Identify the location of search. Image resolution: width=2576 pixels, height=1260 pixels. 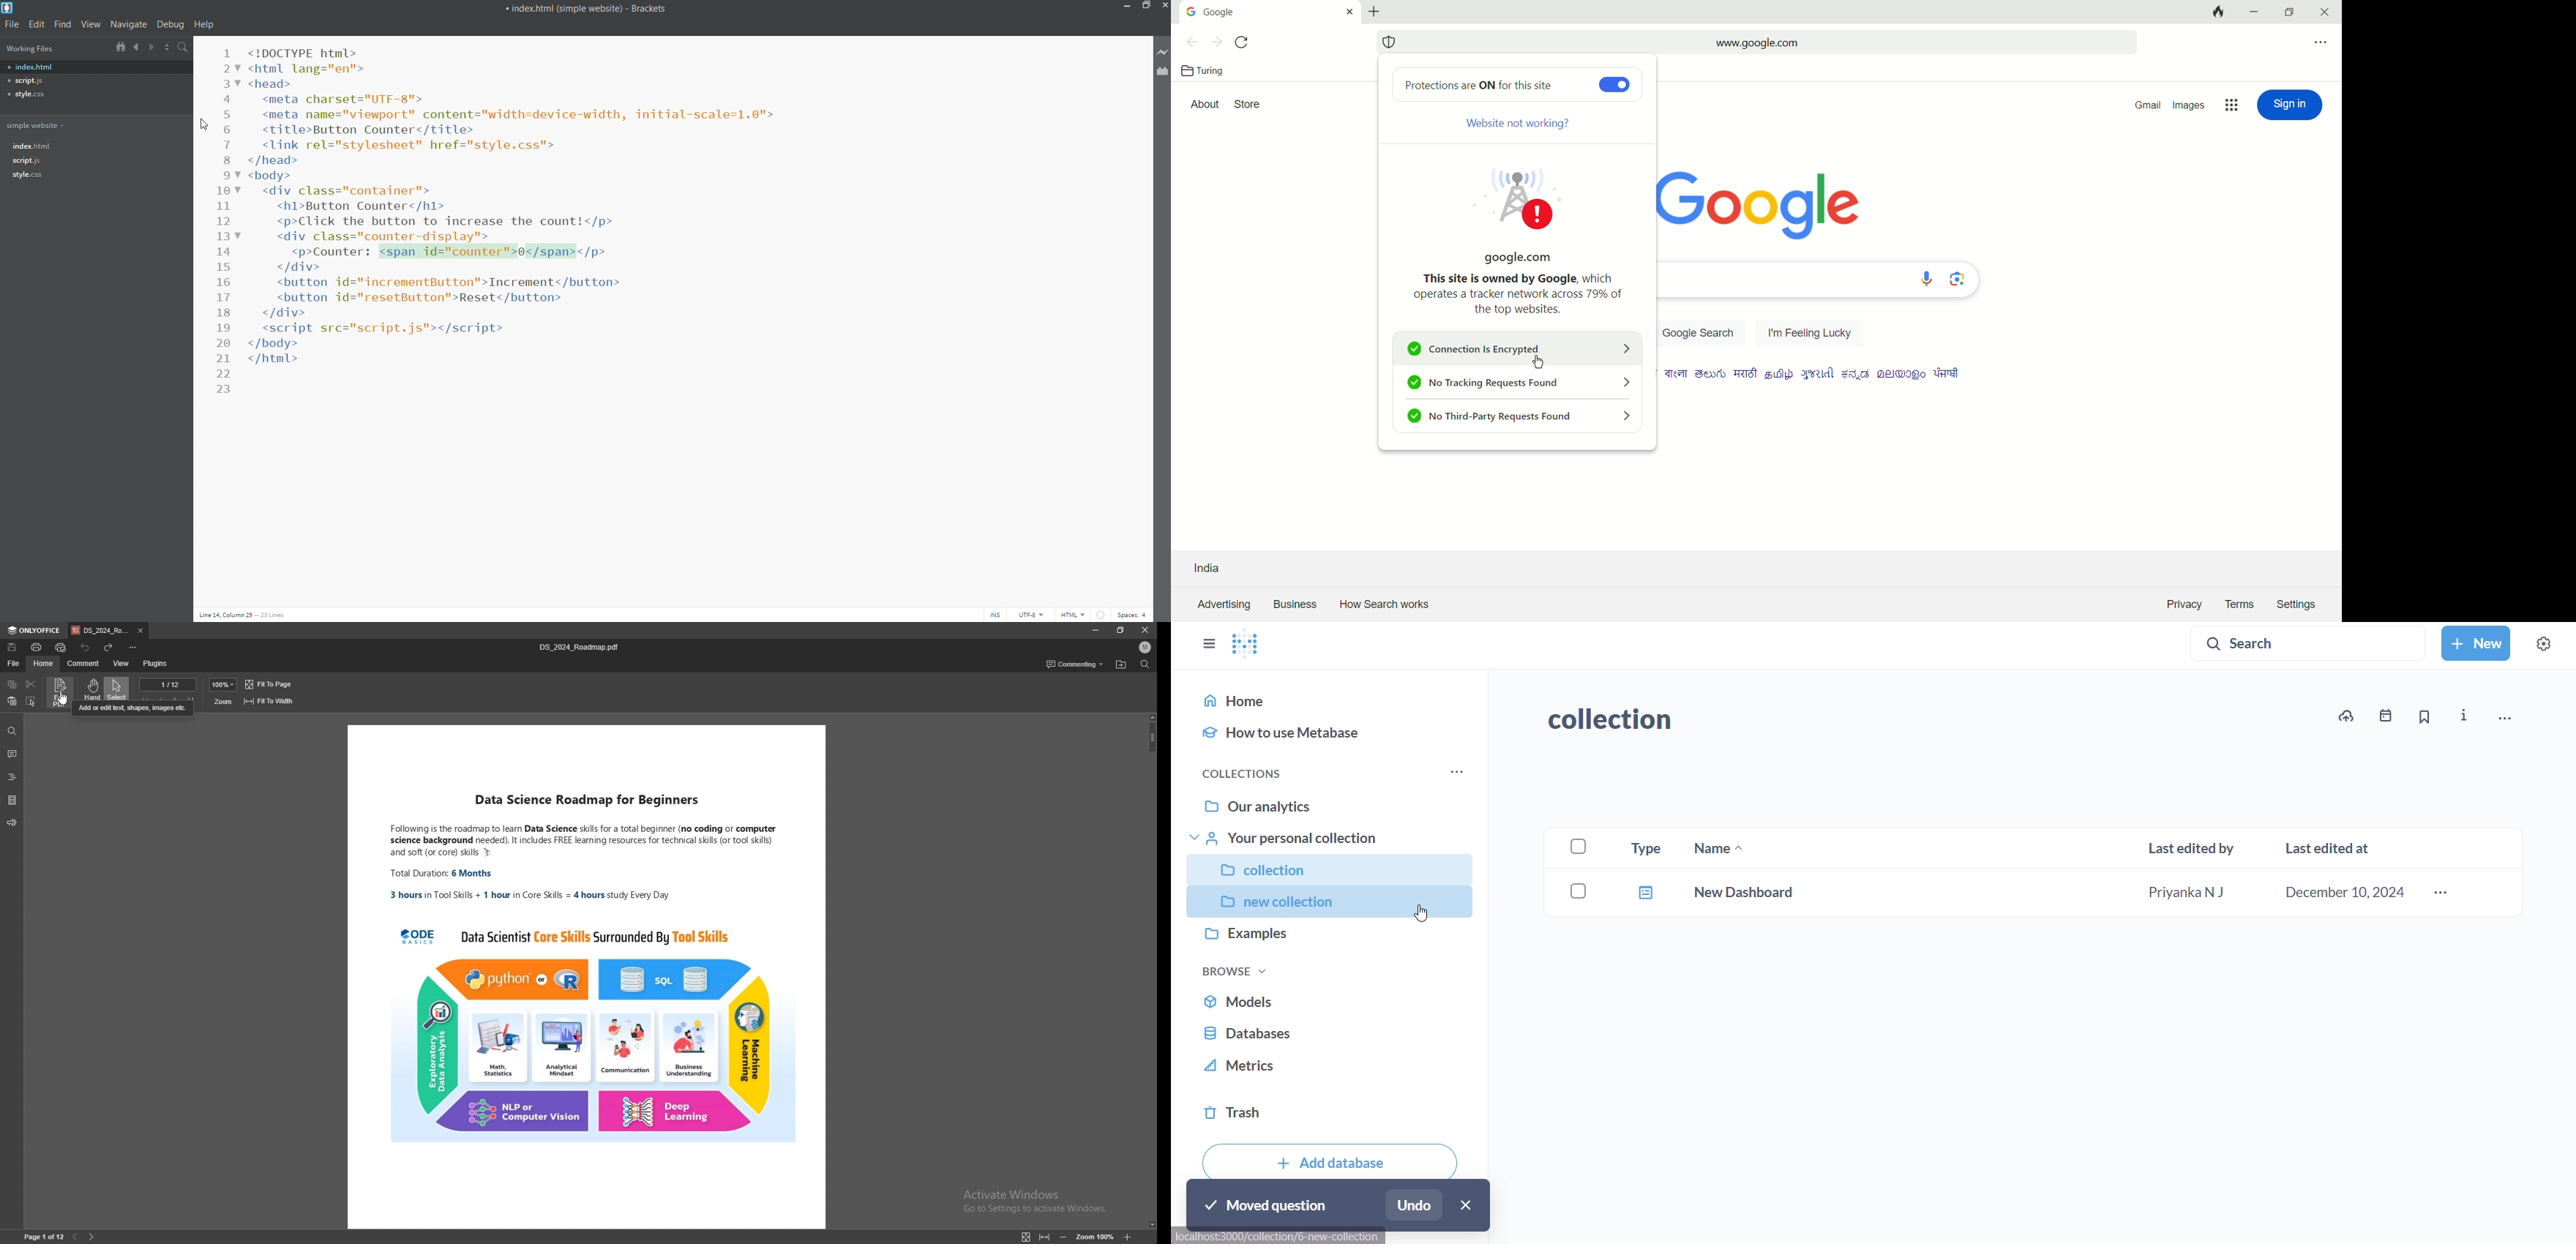
(182, 47).